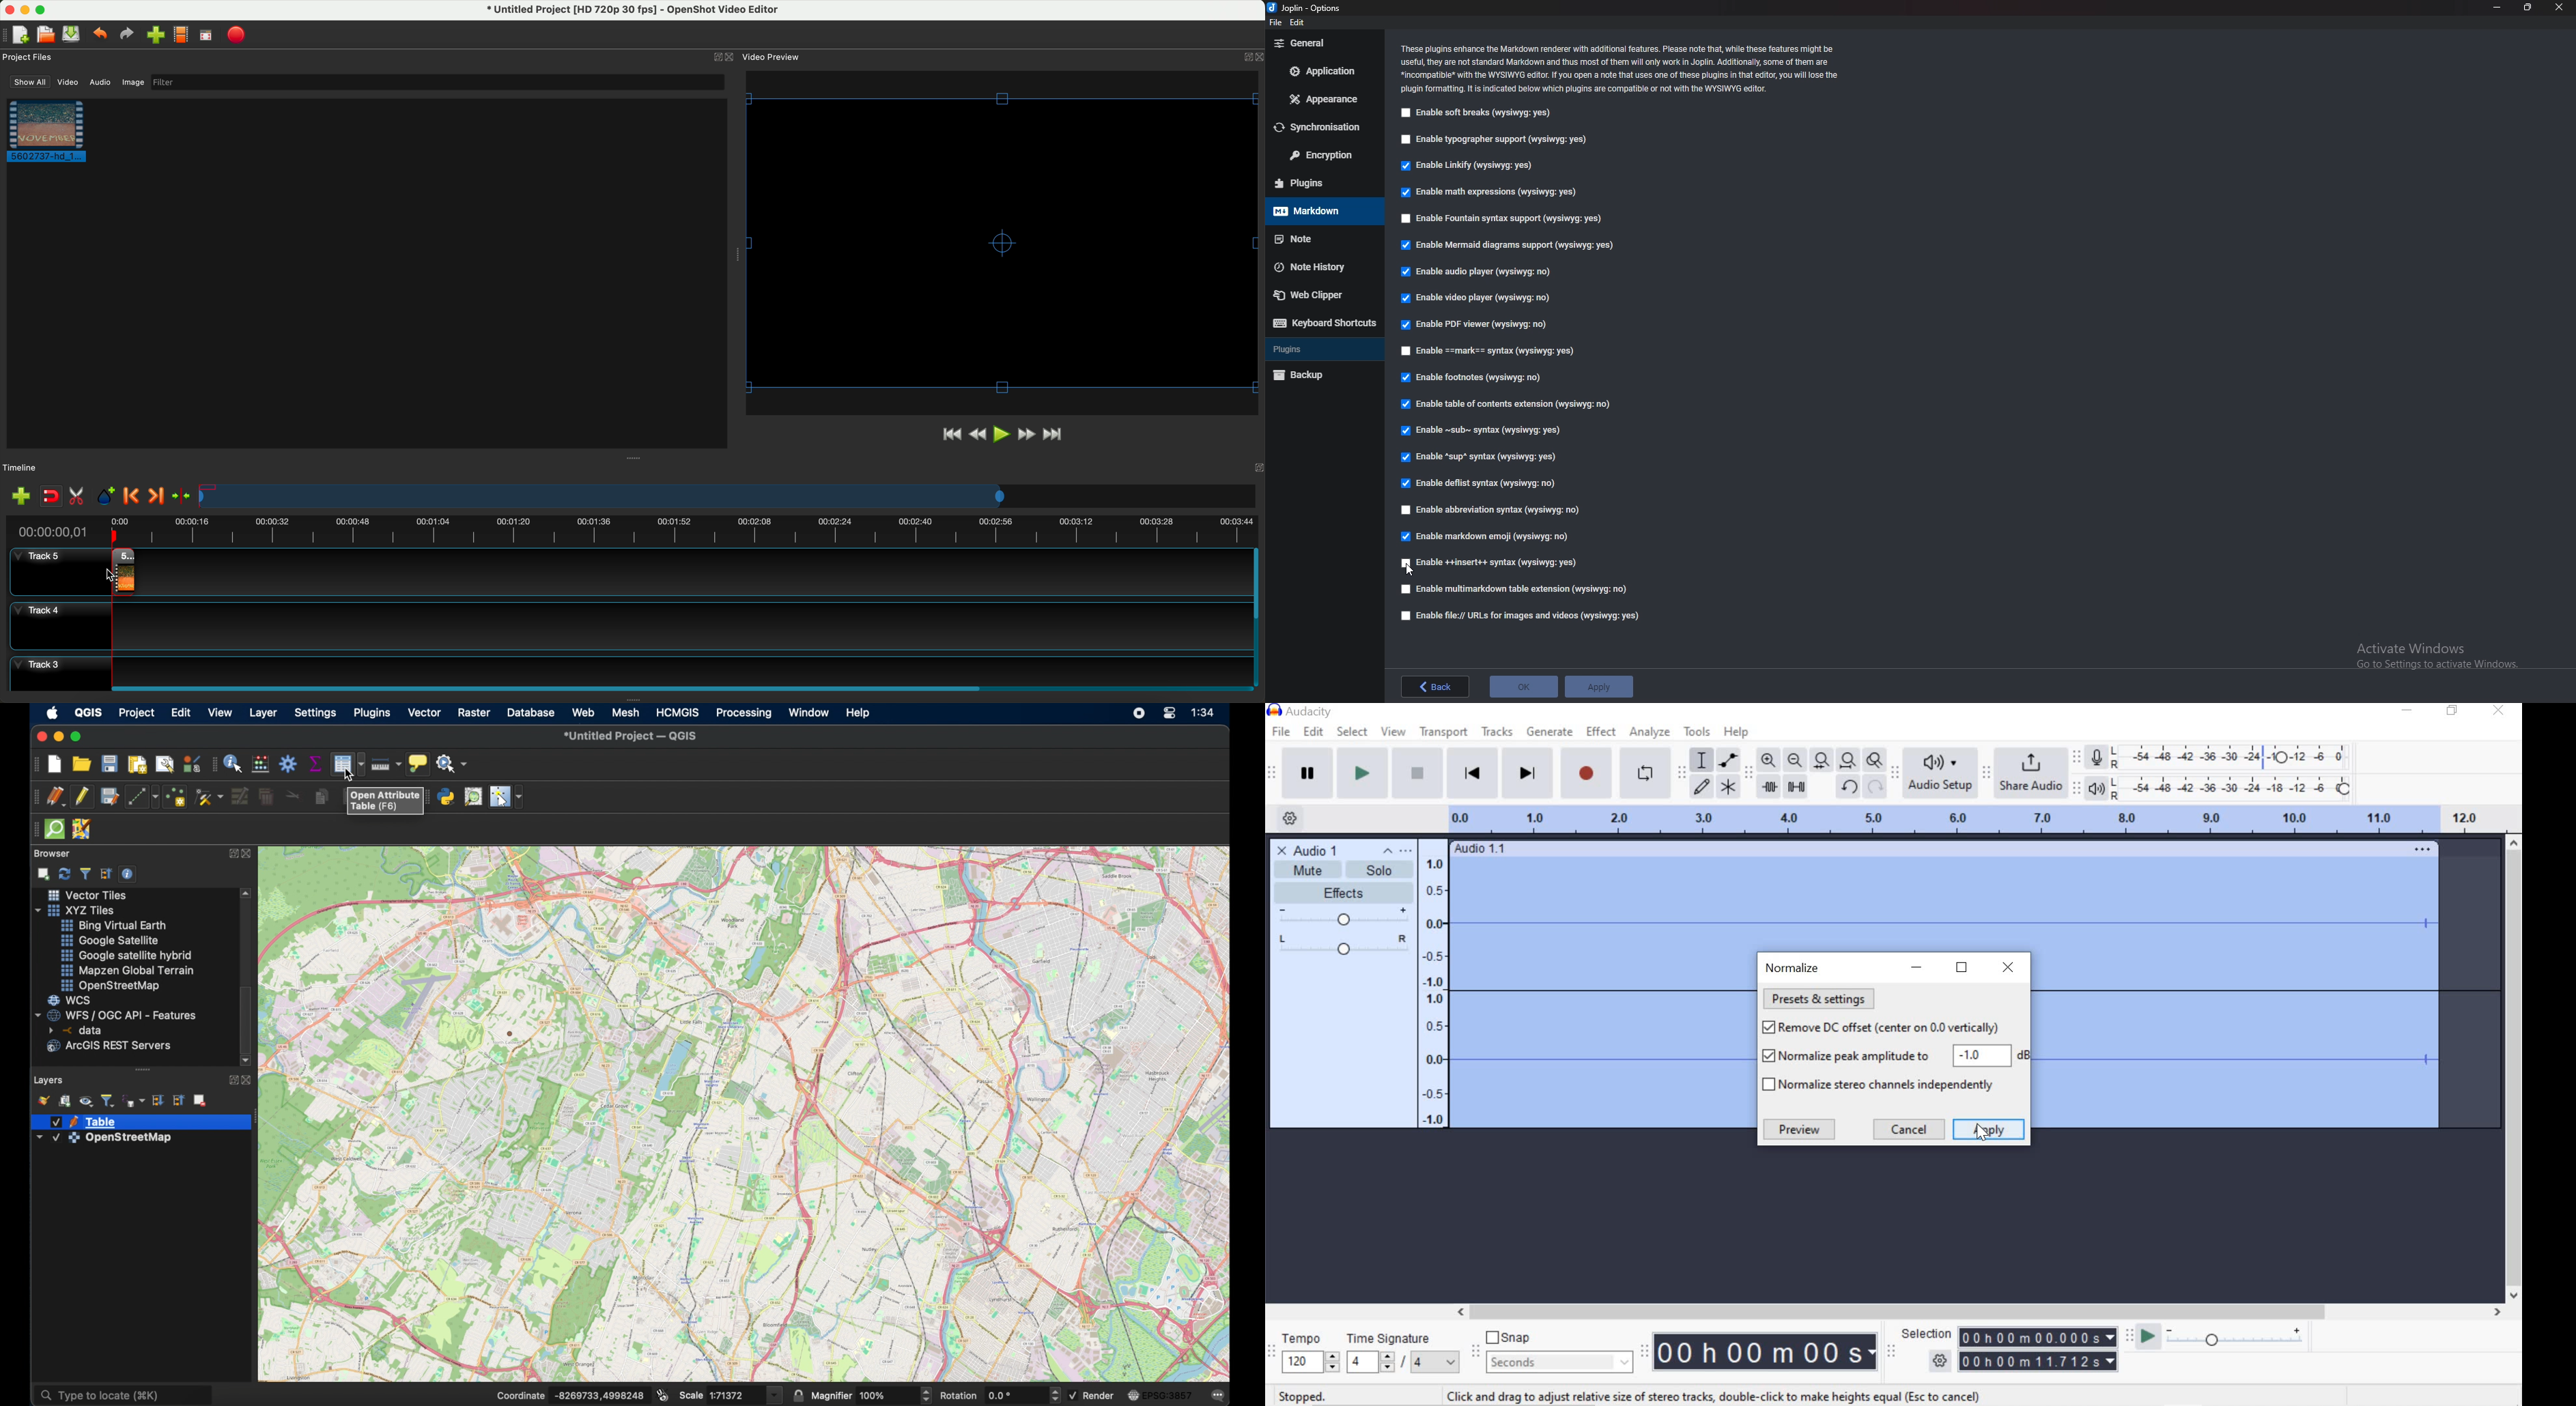 Image resolution: width=2576 pixels, height=1428 pixels. Describe the element at coordinates (1342, 918) in the screenshot. I see `Gain` at that location.